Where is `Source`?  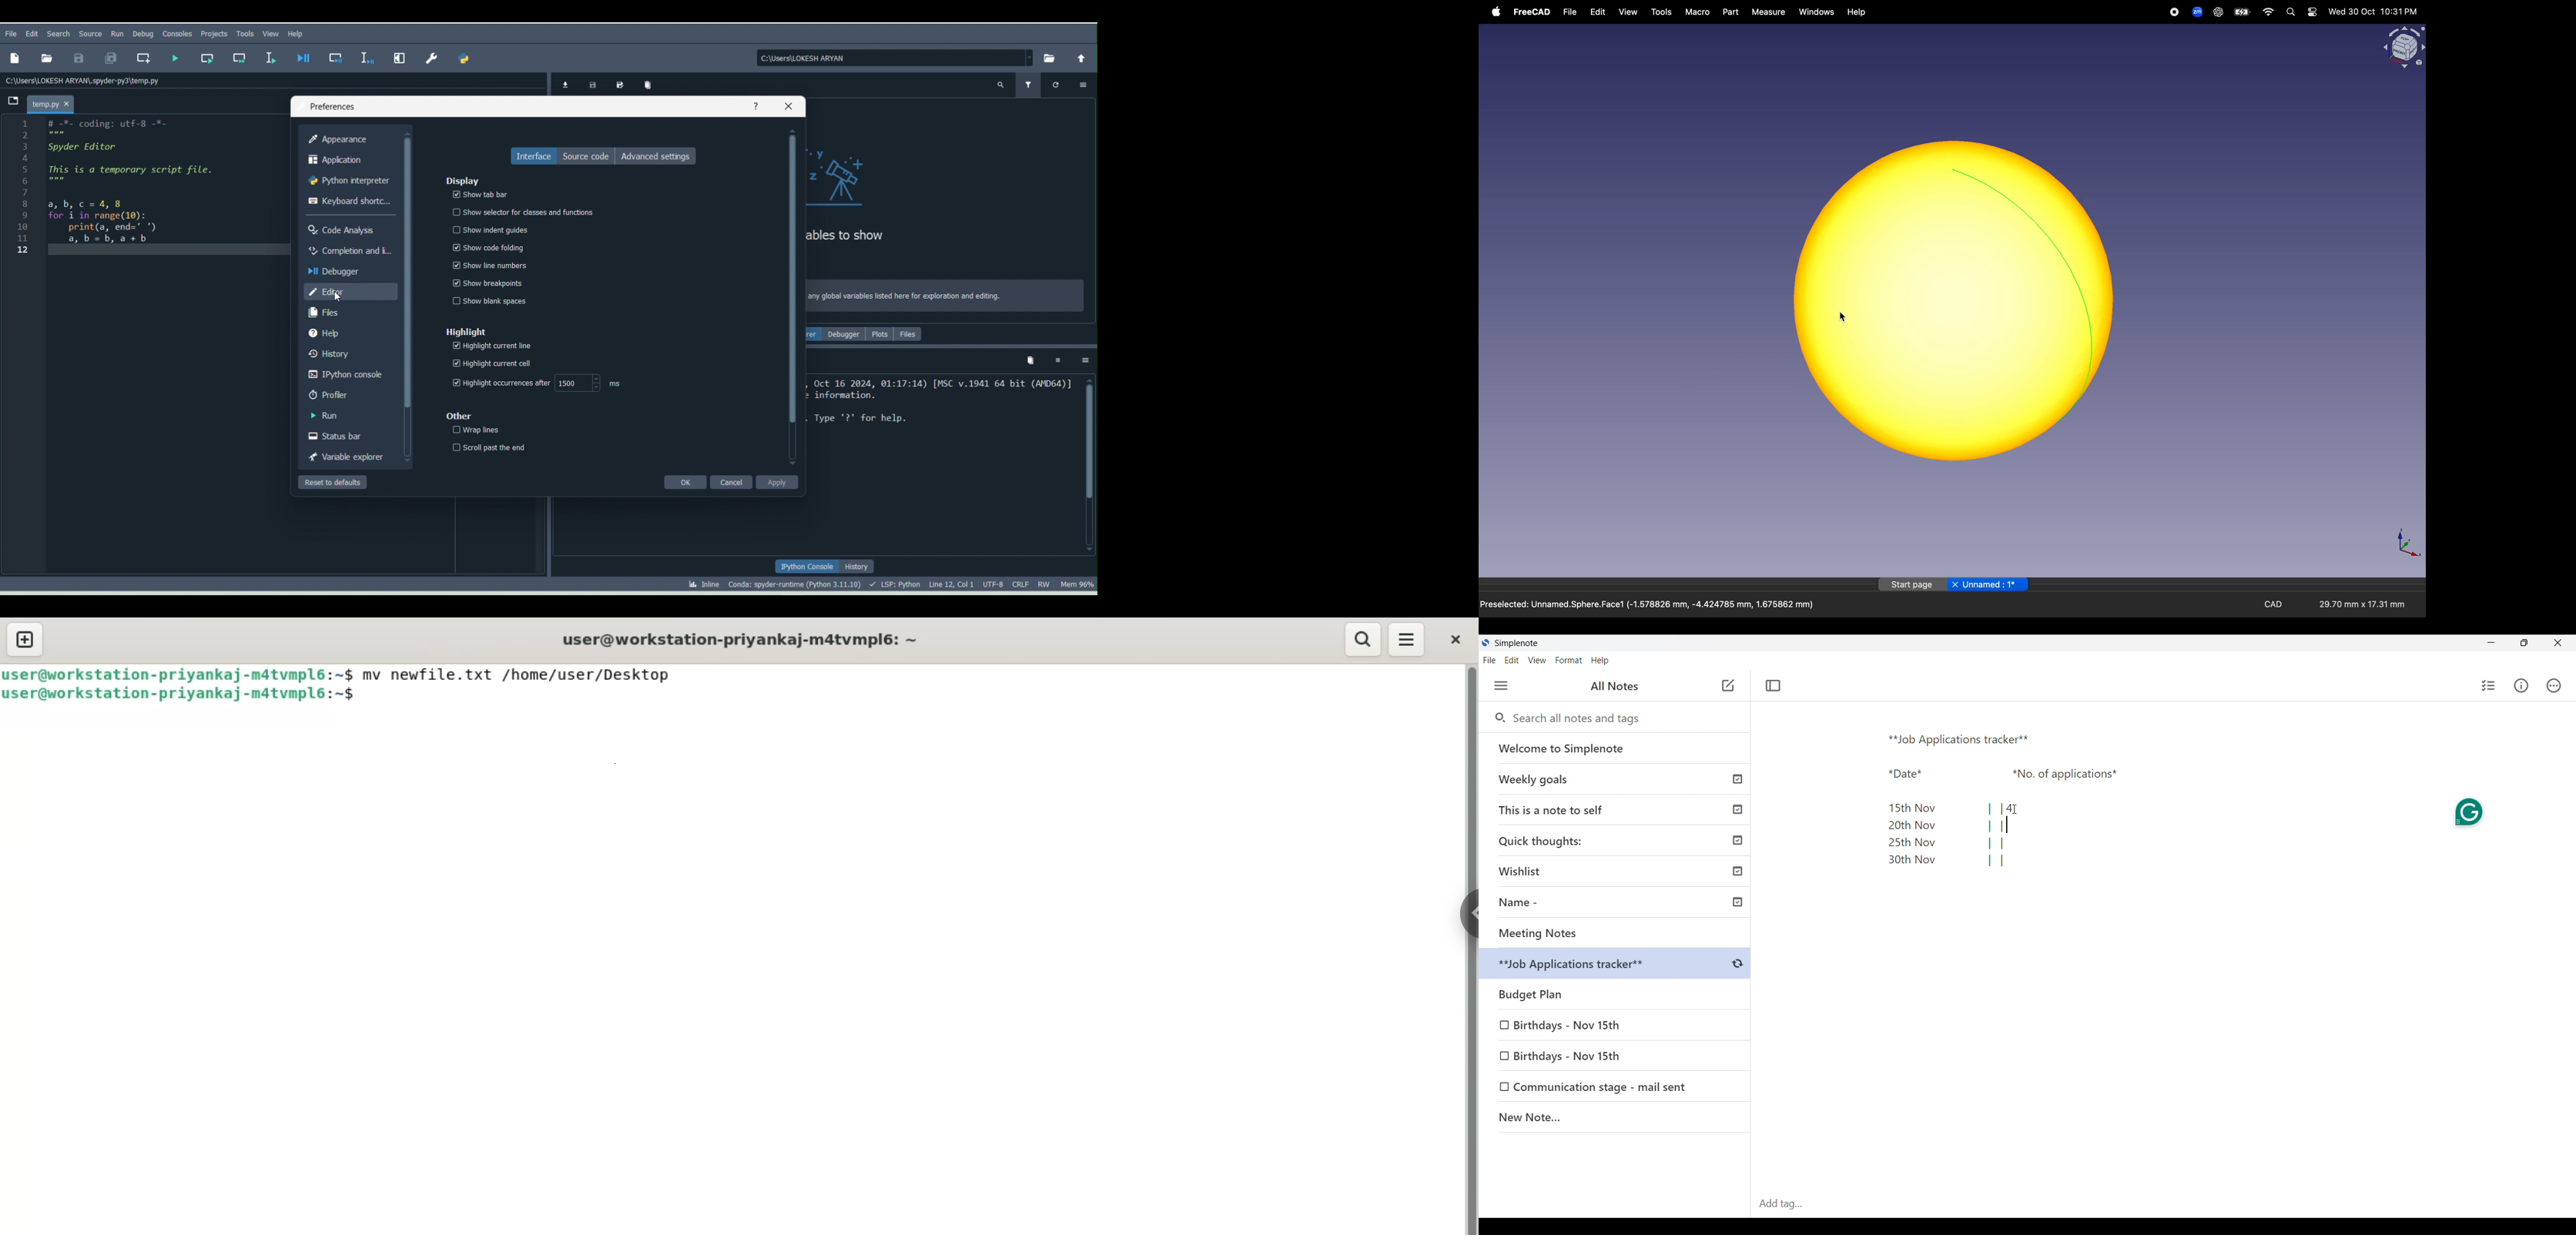
Source is located at coordinates (91, 32).